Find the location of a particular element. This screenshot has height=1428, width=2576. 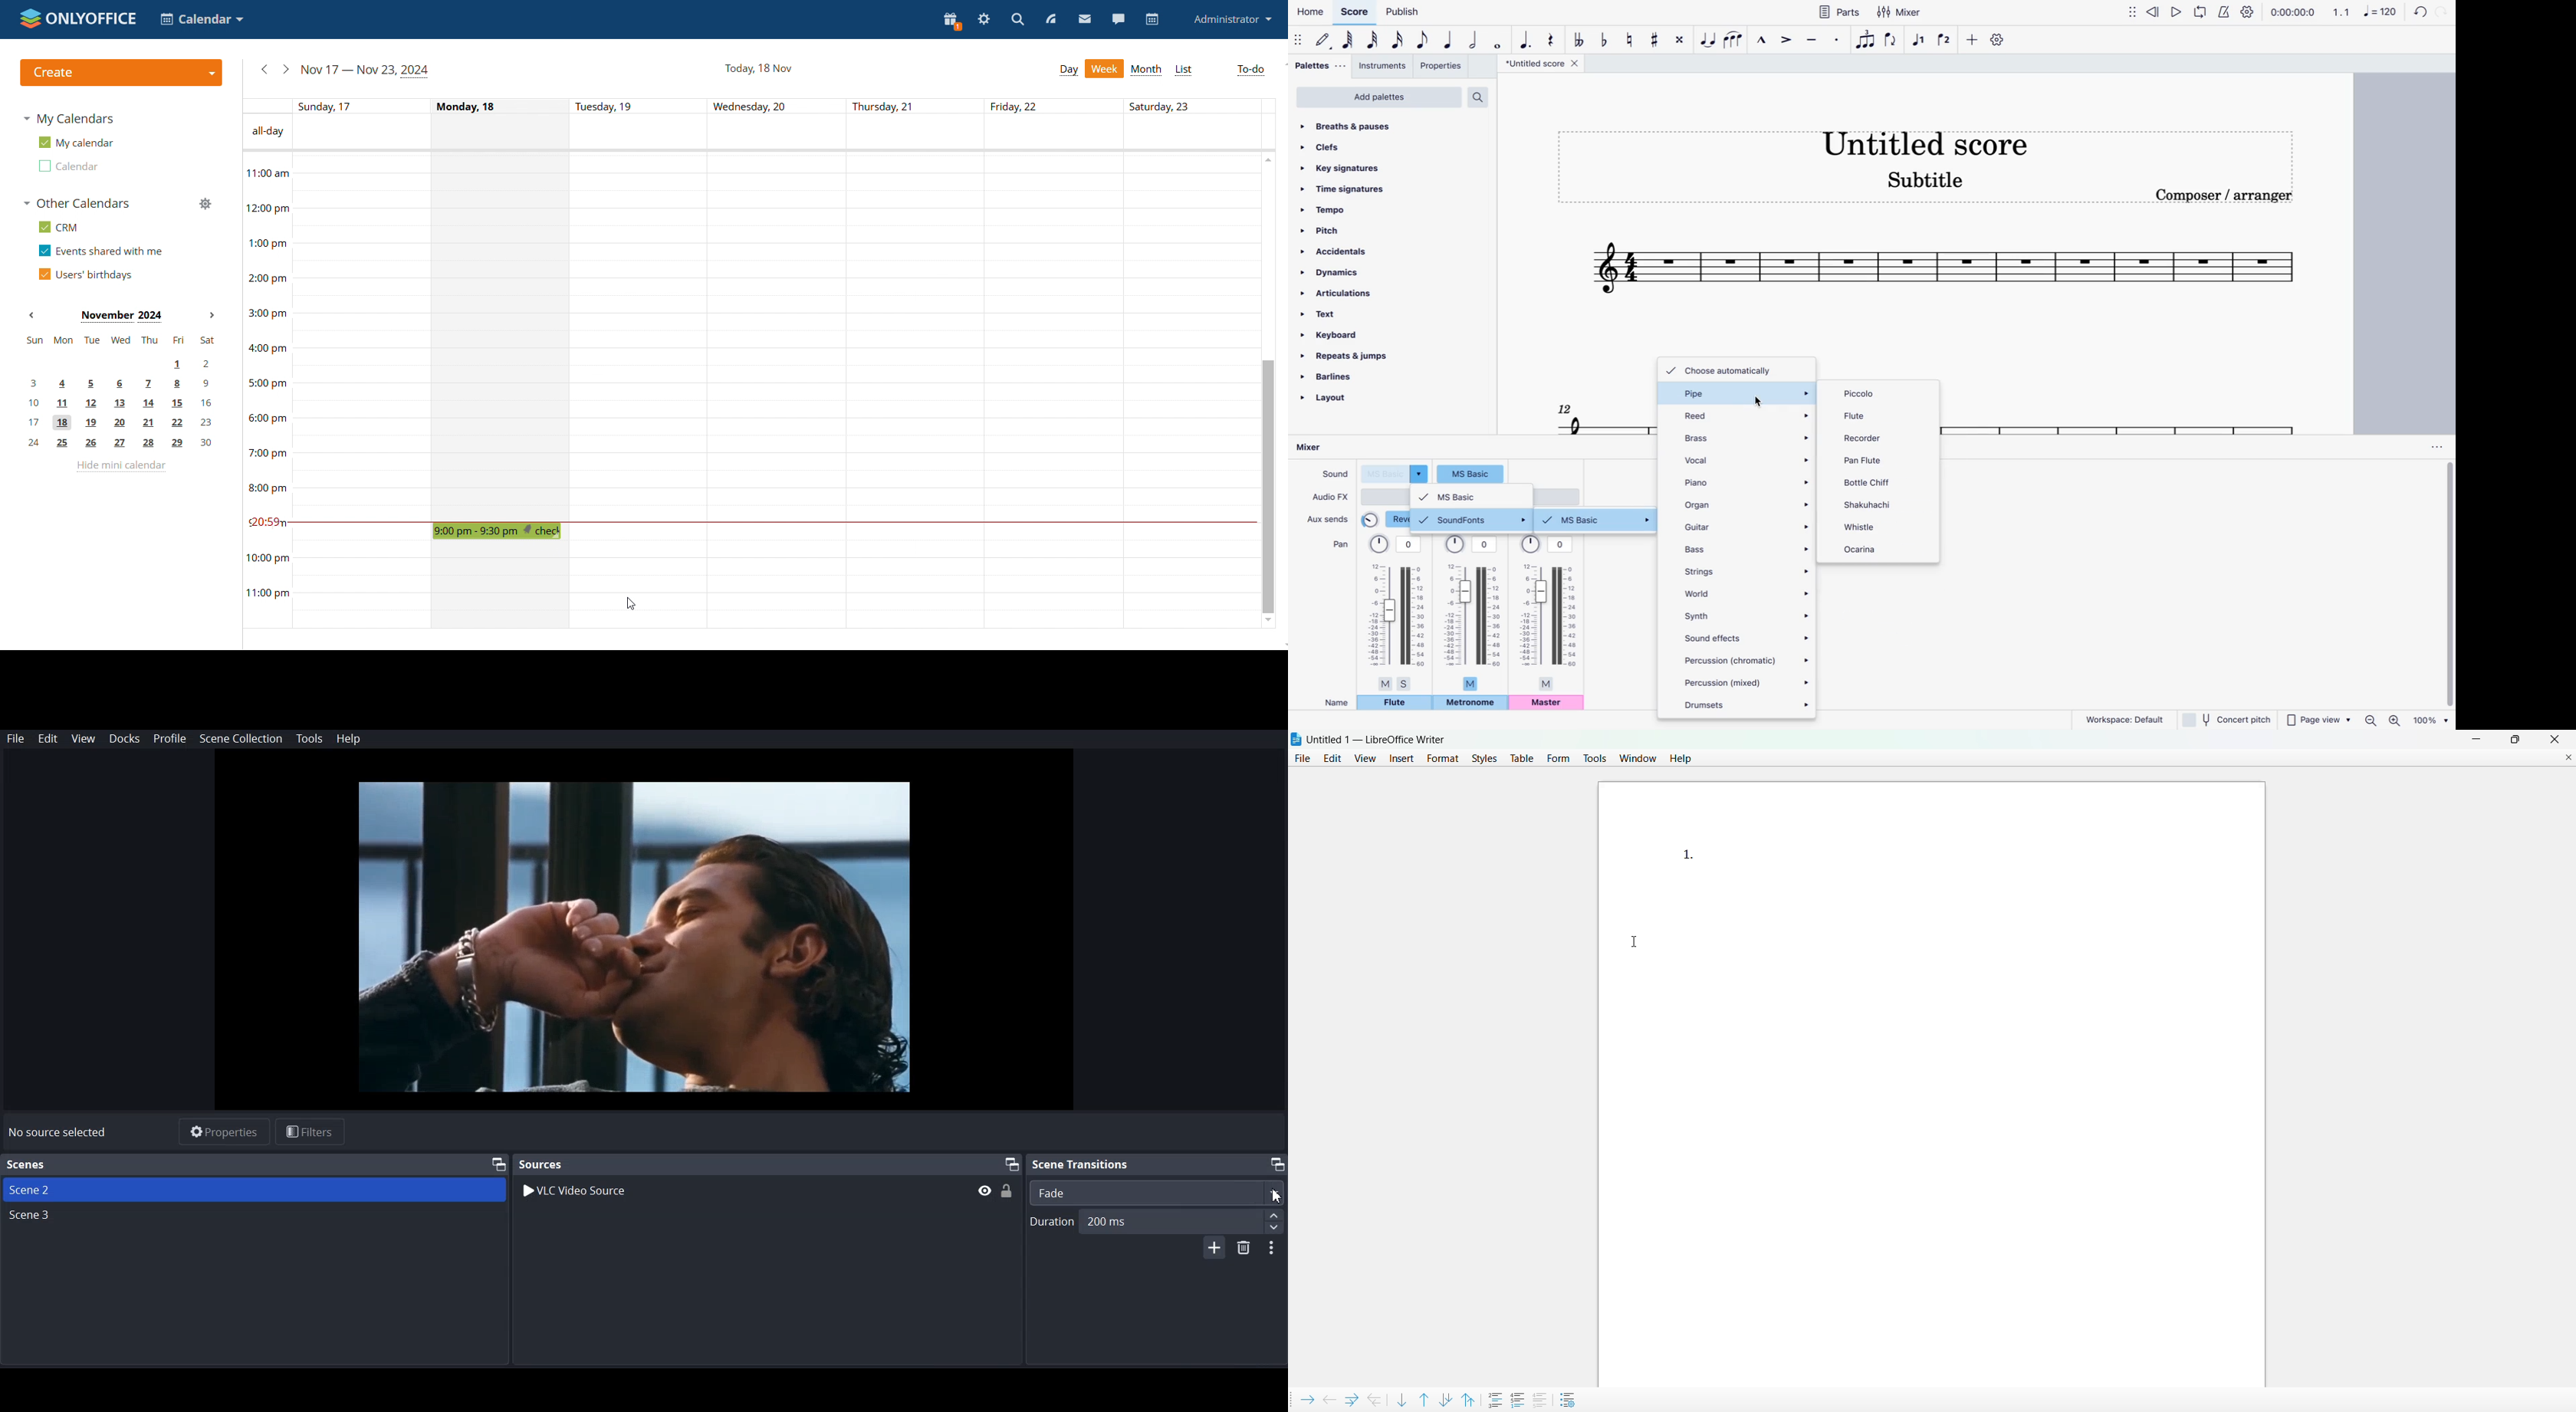

move is located at coordinates (2133, 11).